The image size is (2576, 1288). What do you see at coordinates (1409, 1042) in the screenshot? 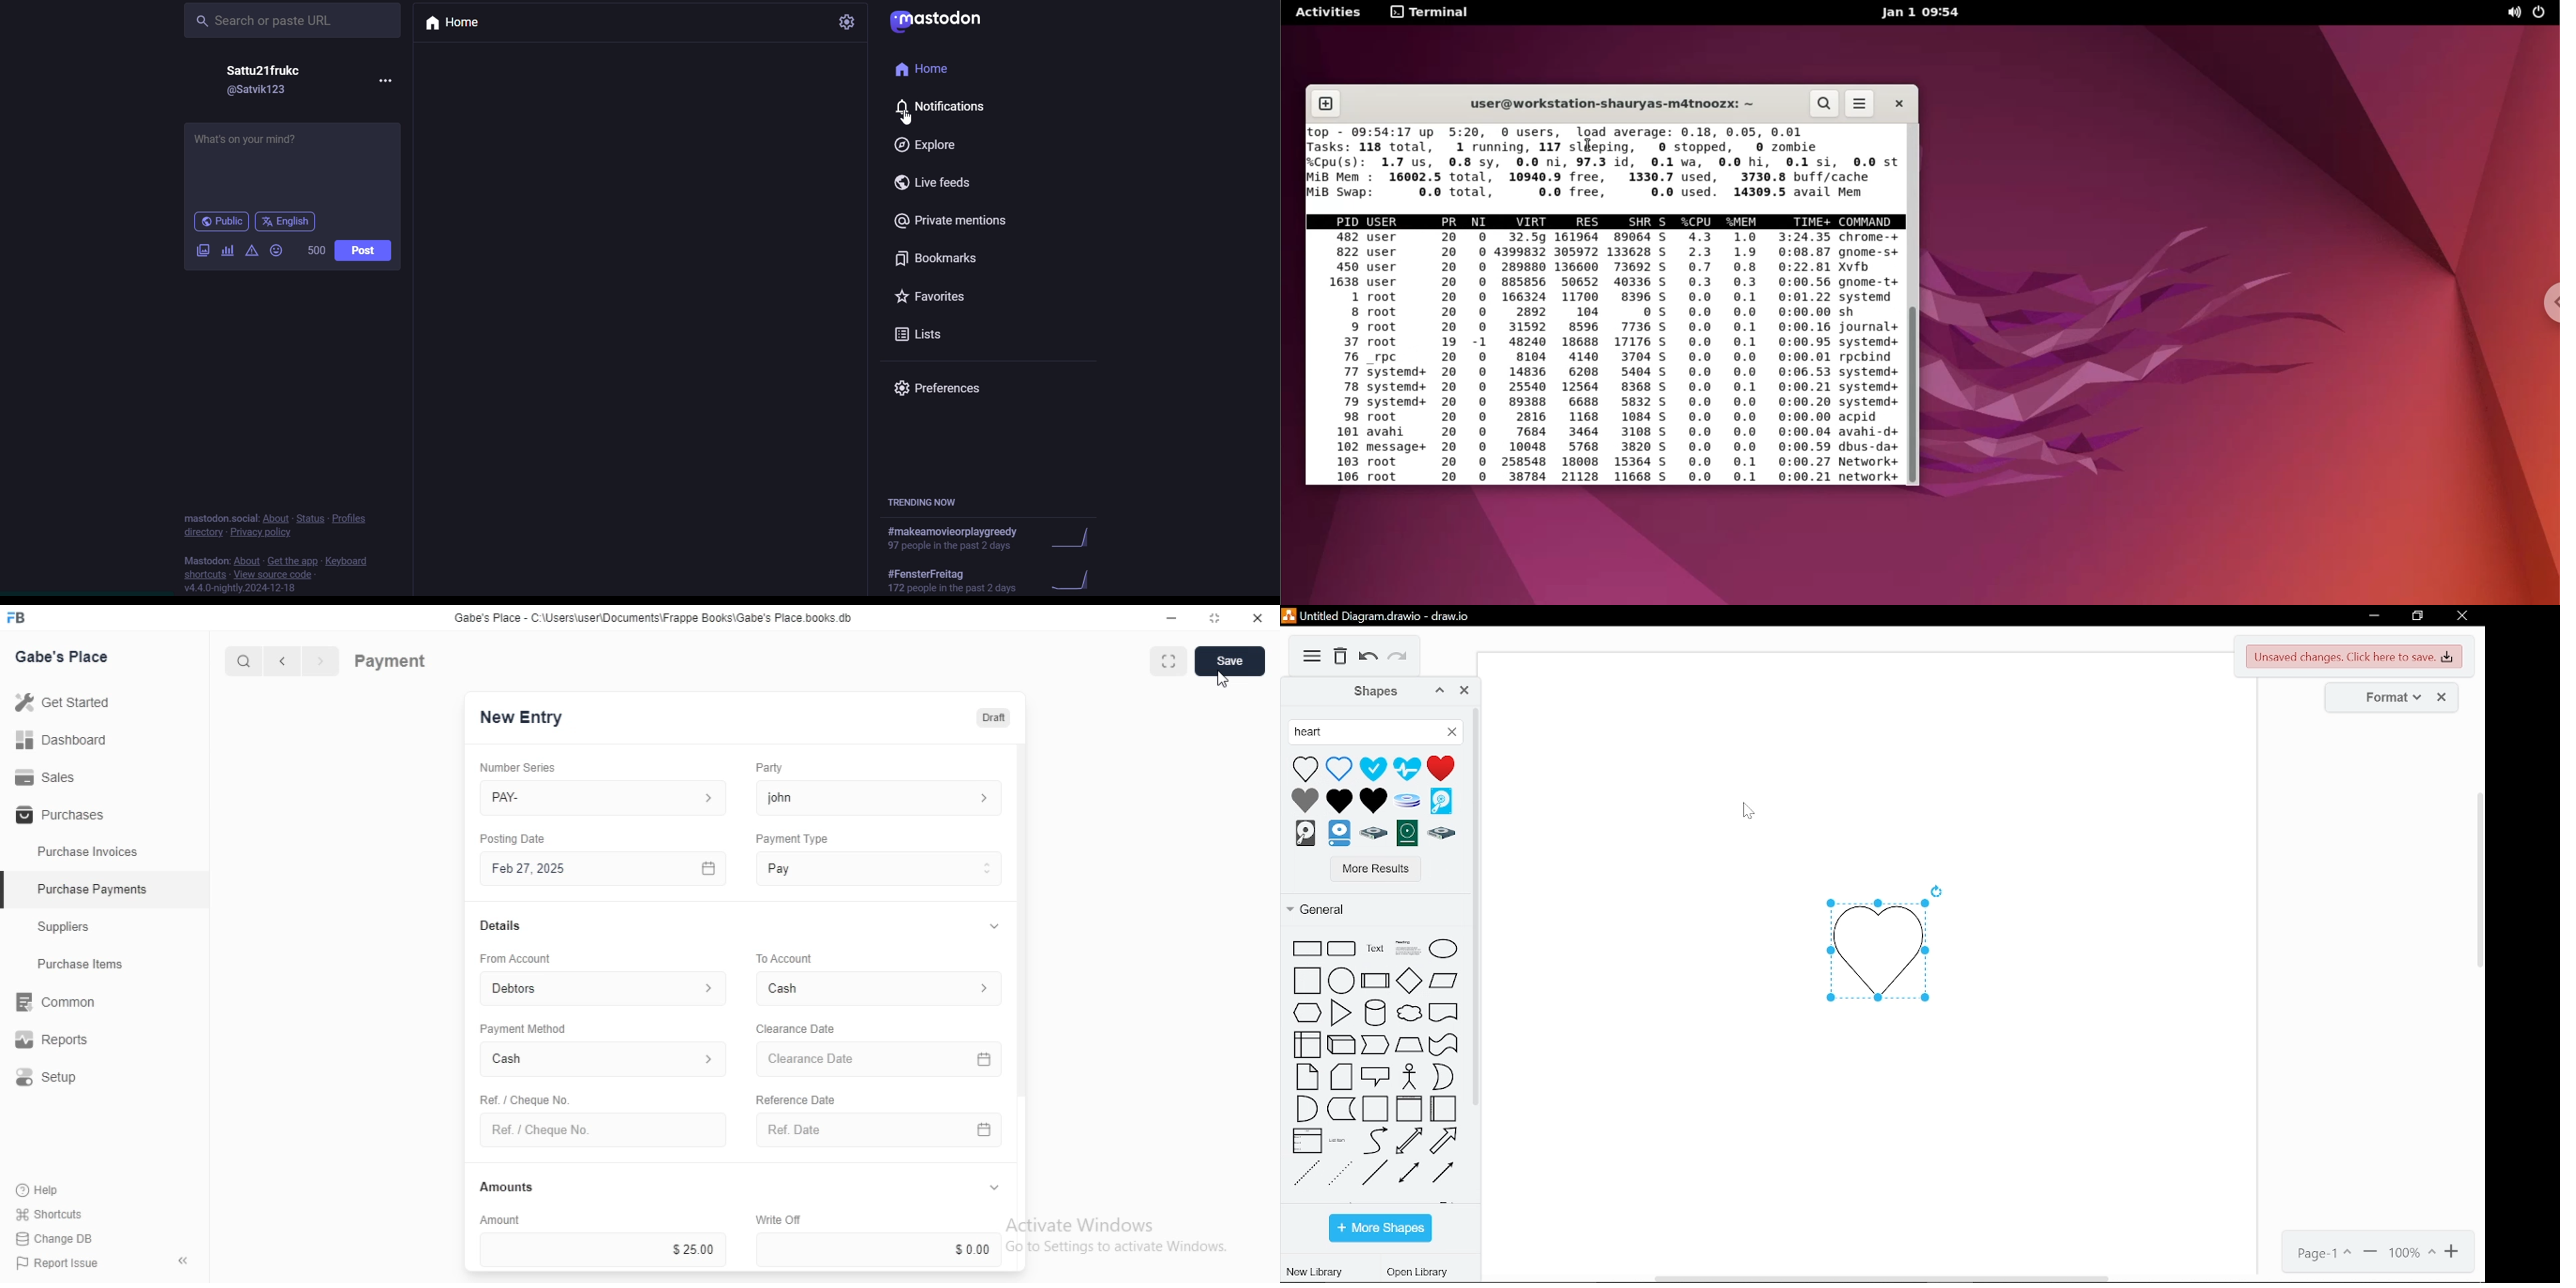
I see `trapizoid` at bounding box center [1409, 1042].